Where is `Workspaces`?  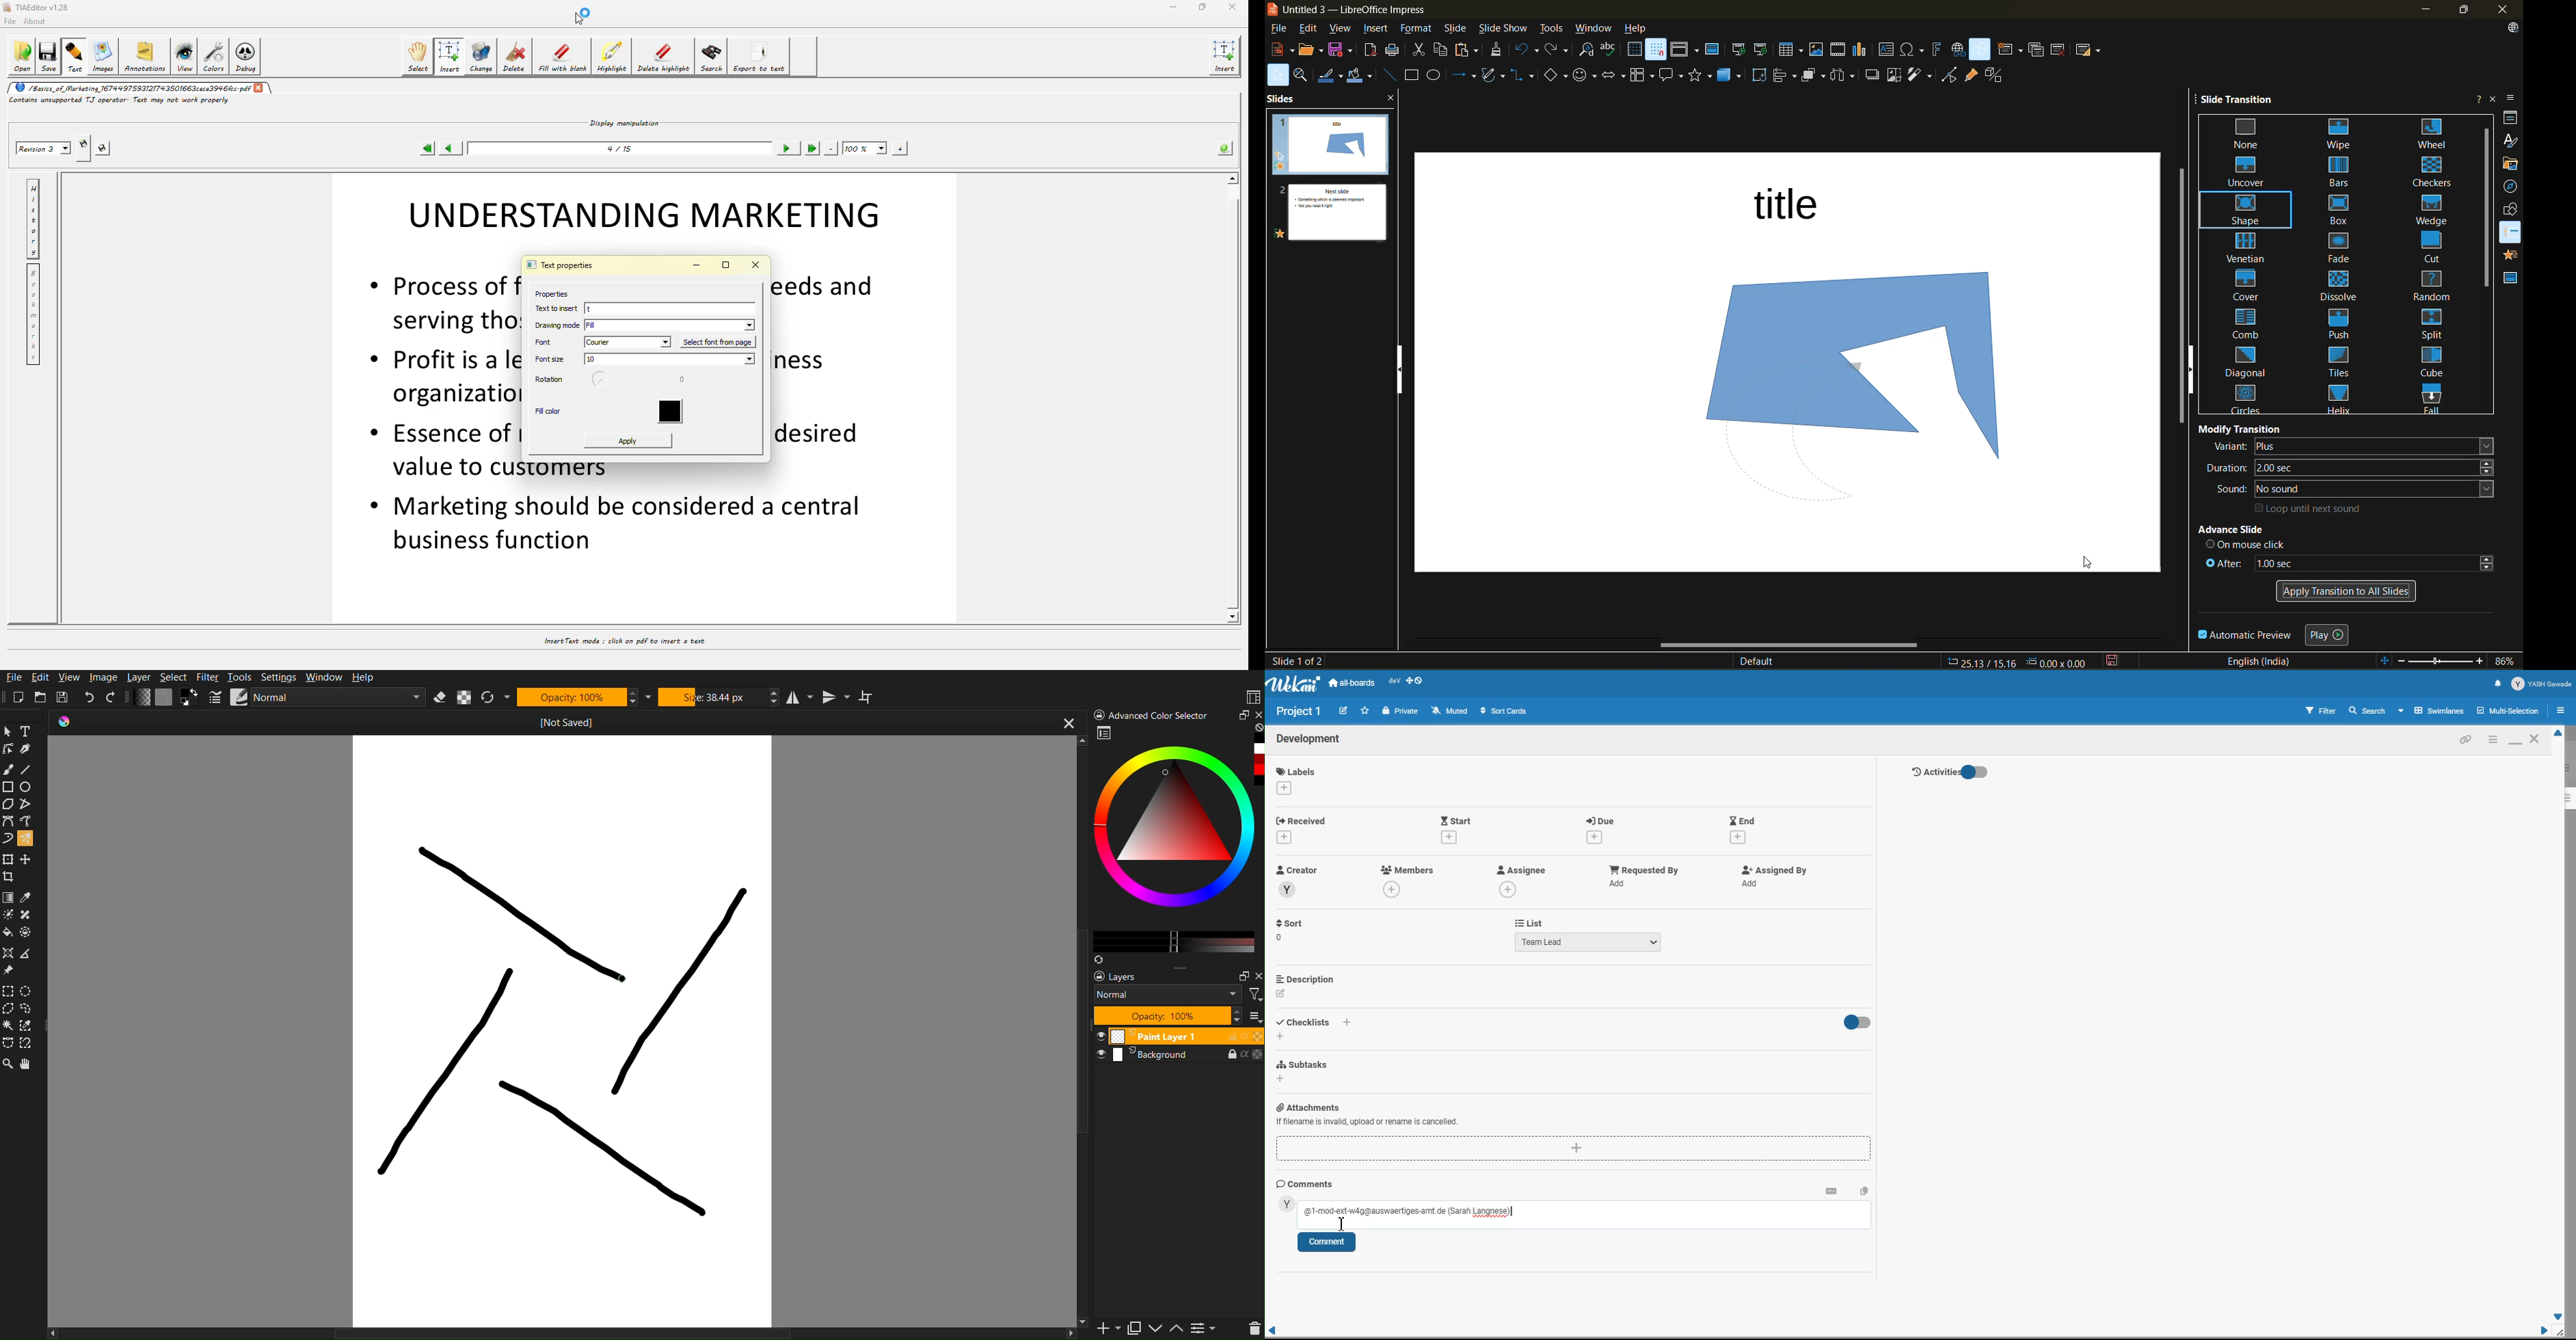 Workspaces is located at coordinates (1252, 696).